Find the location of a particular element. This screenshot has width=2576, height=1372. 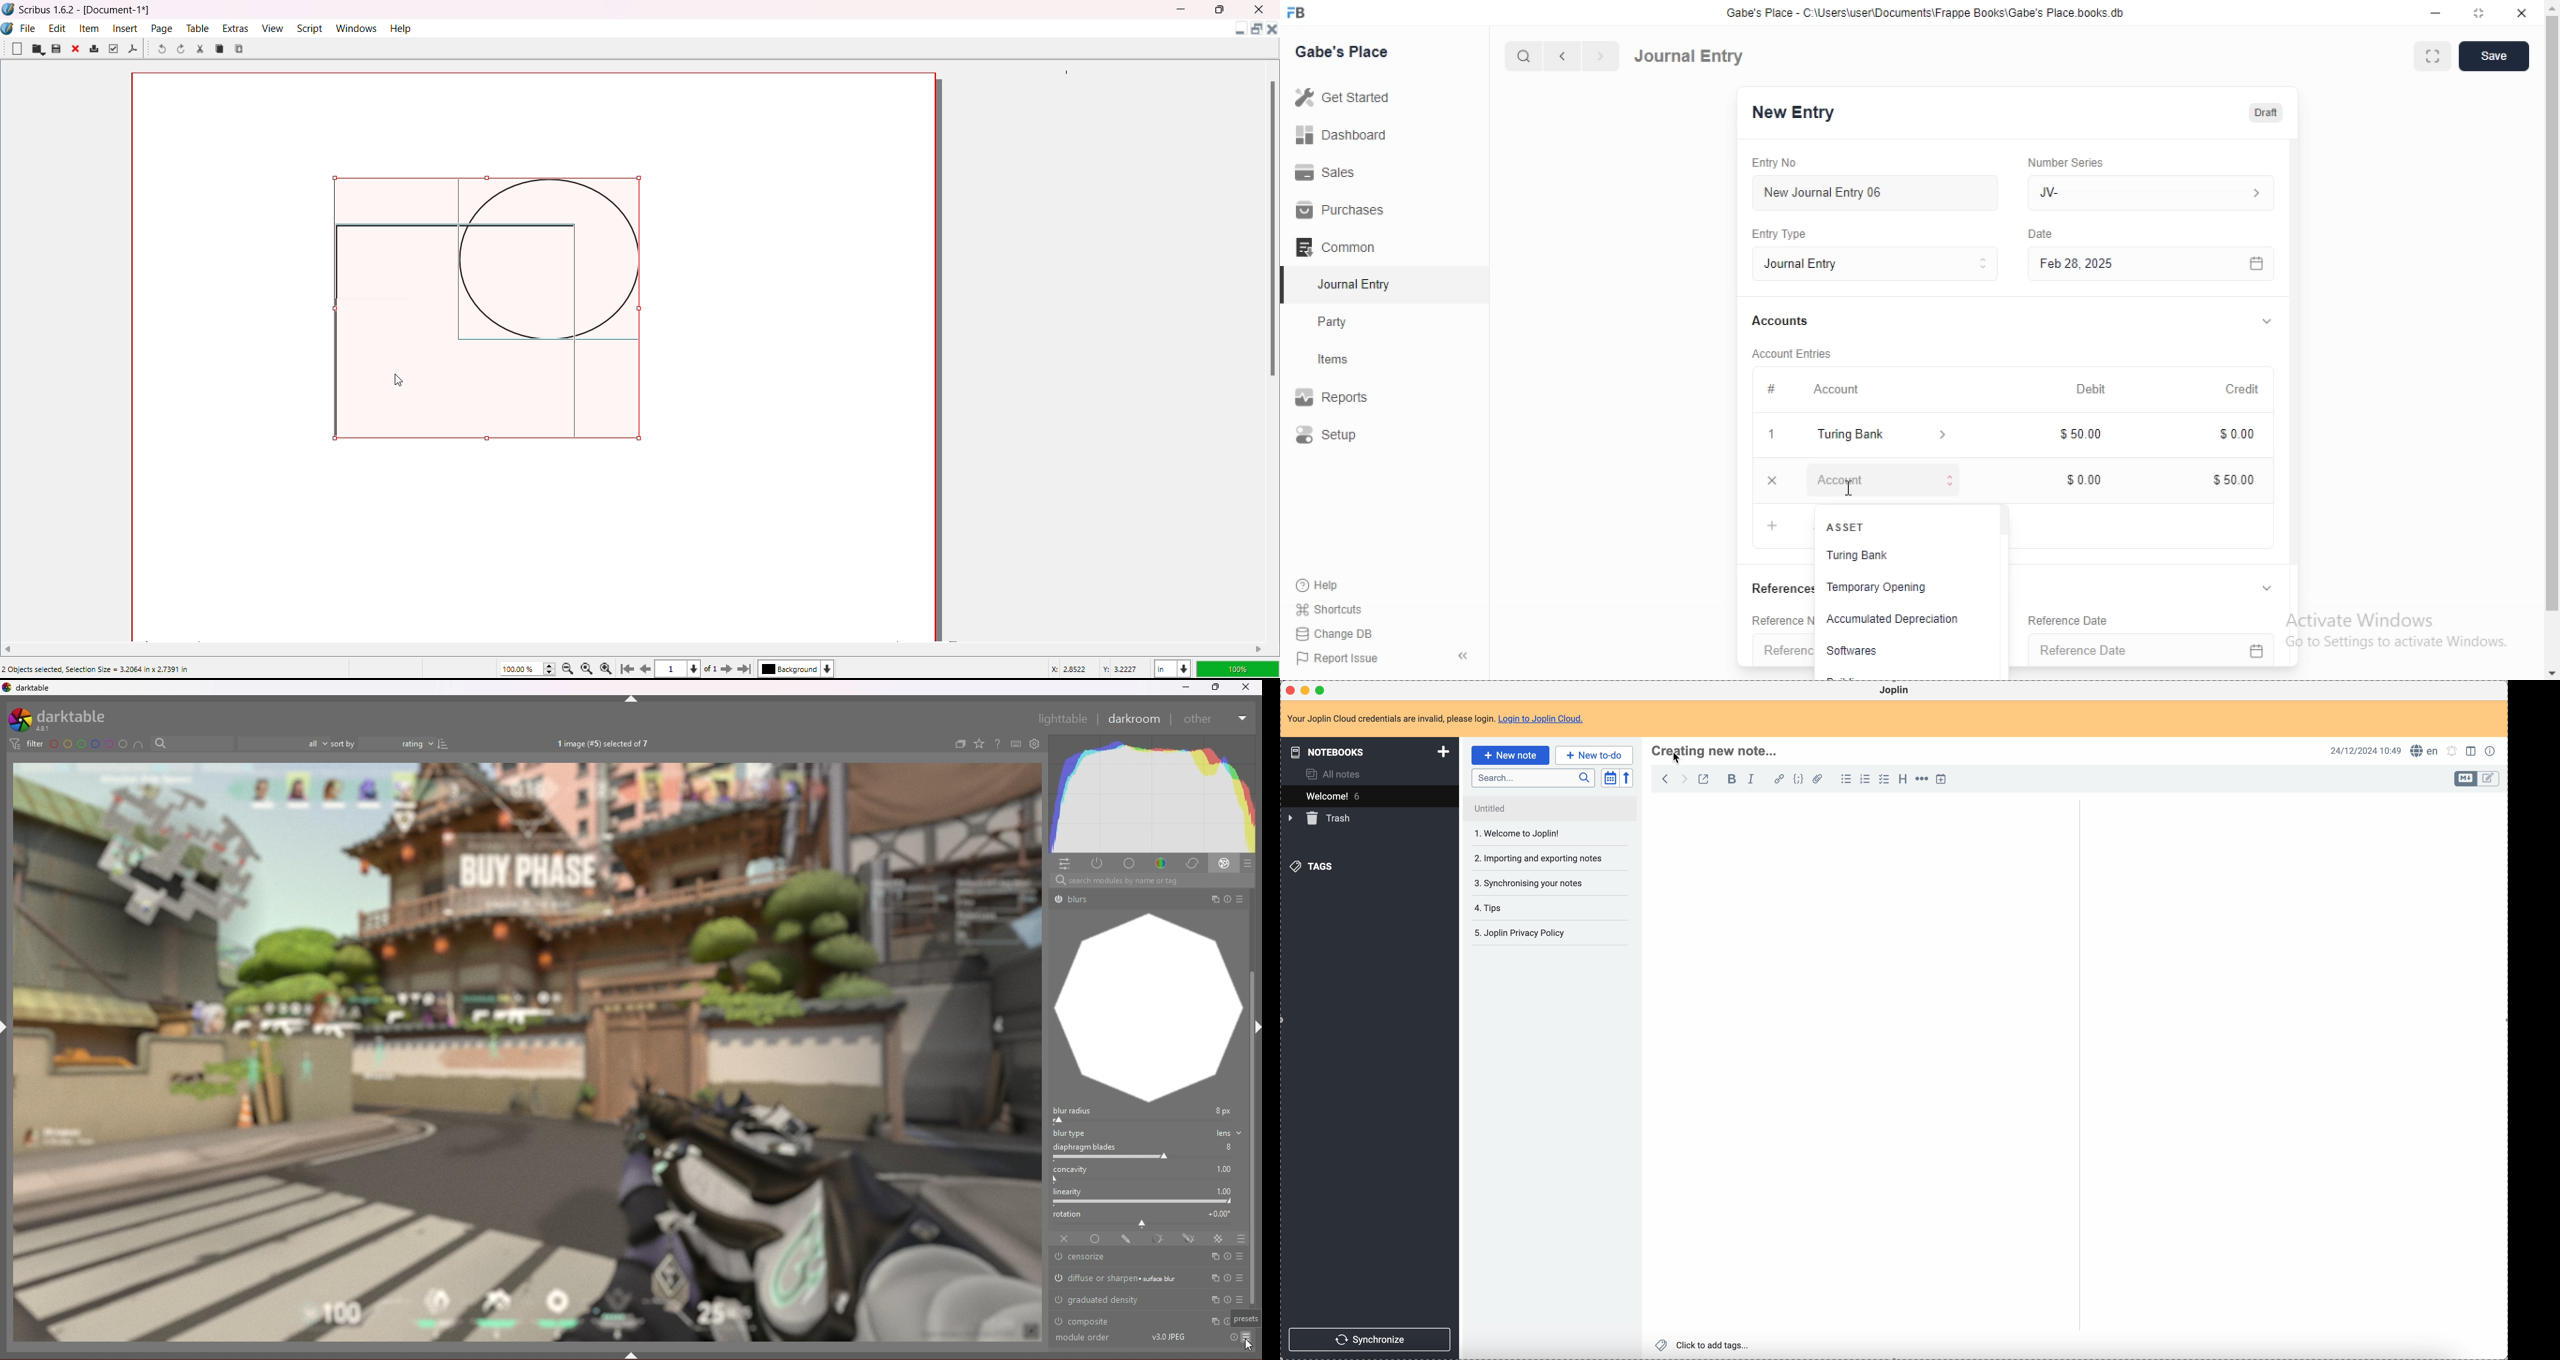

File is located at coordinates (29, 27).